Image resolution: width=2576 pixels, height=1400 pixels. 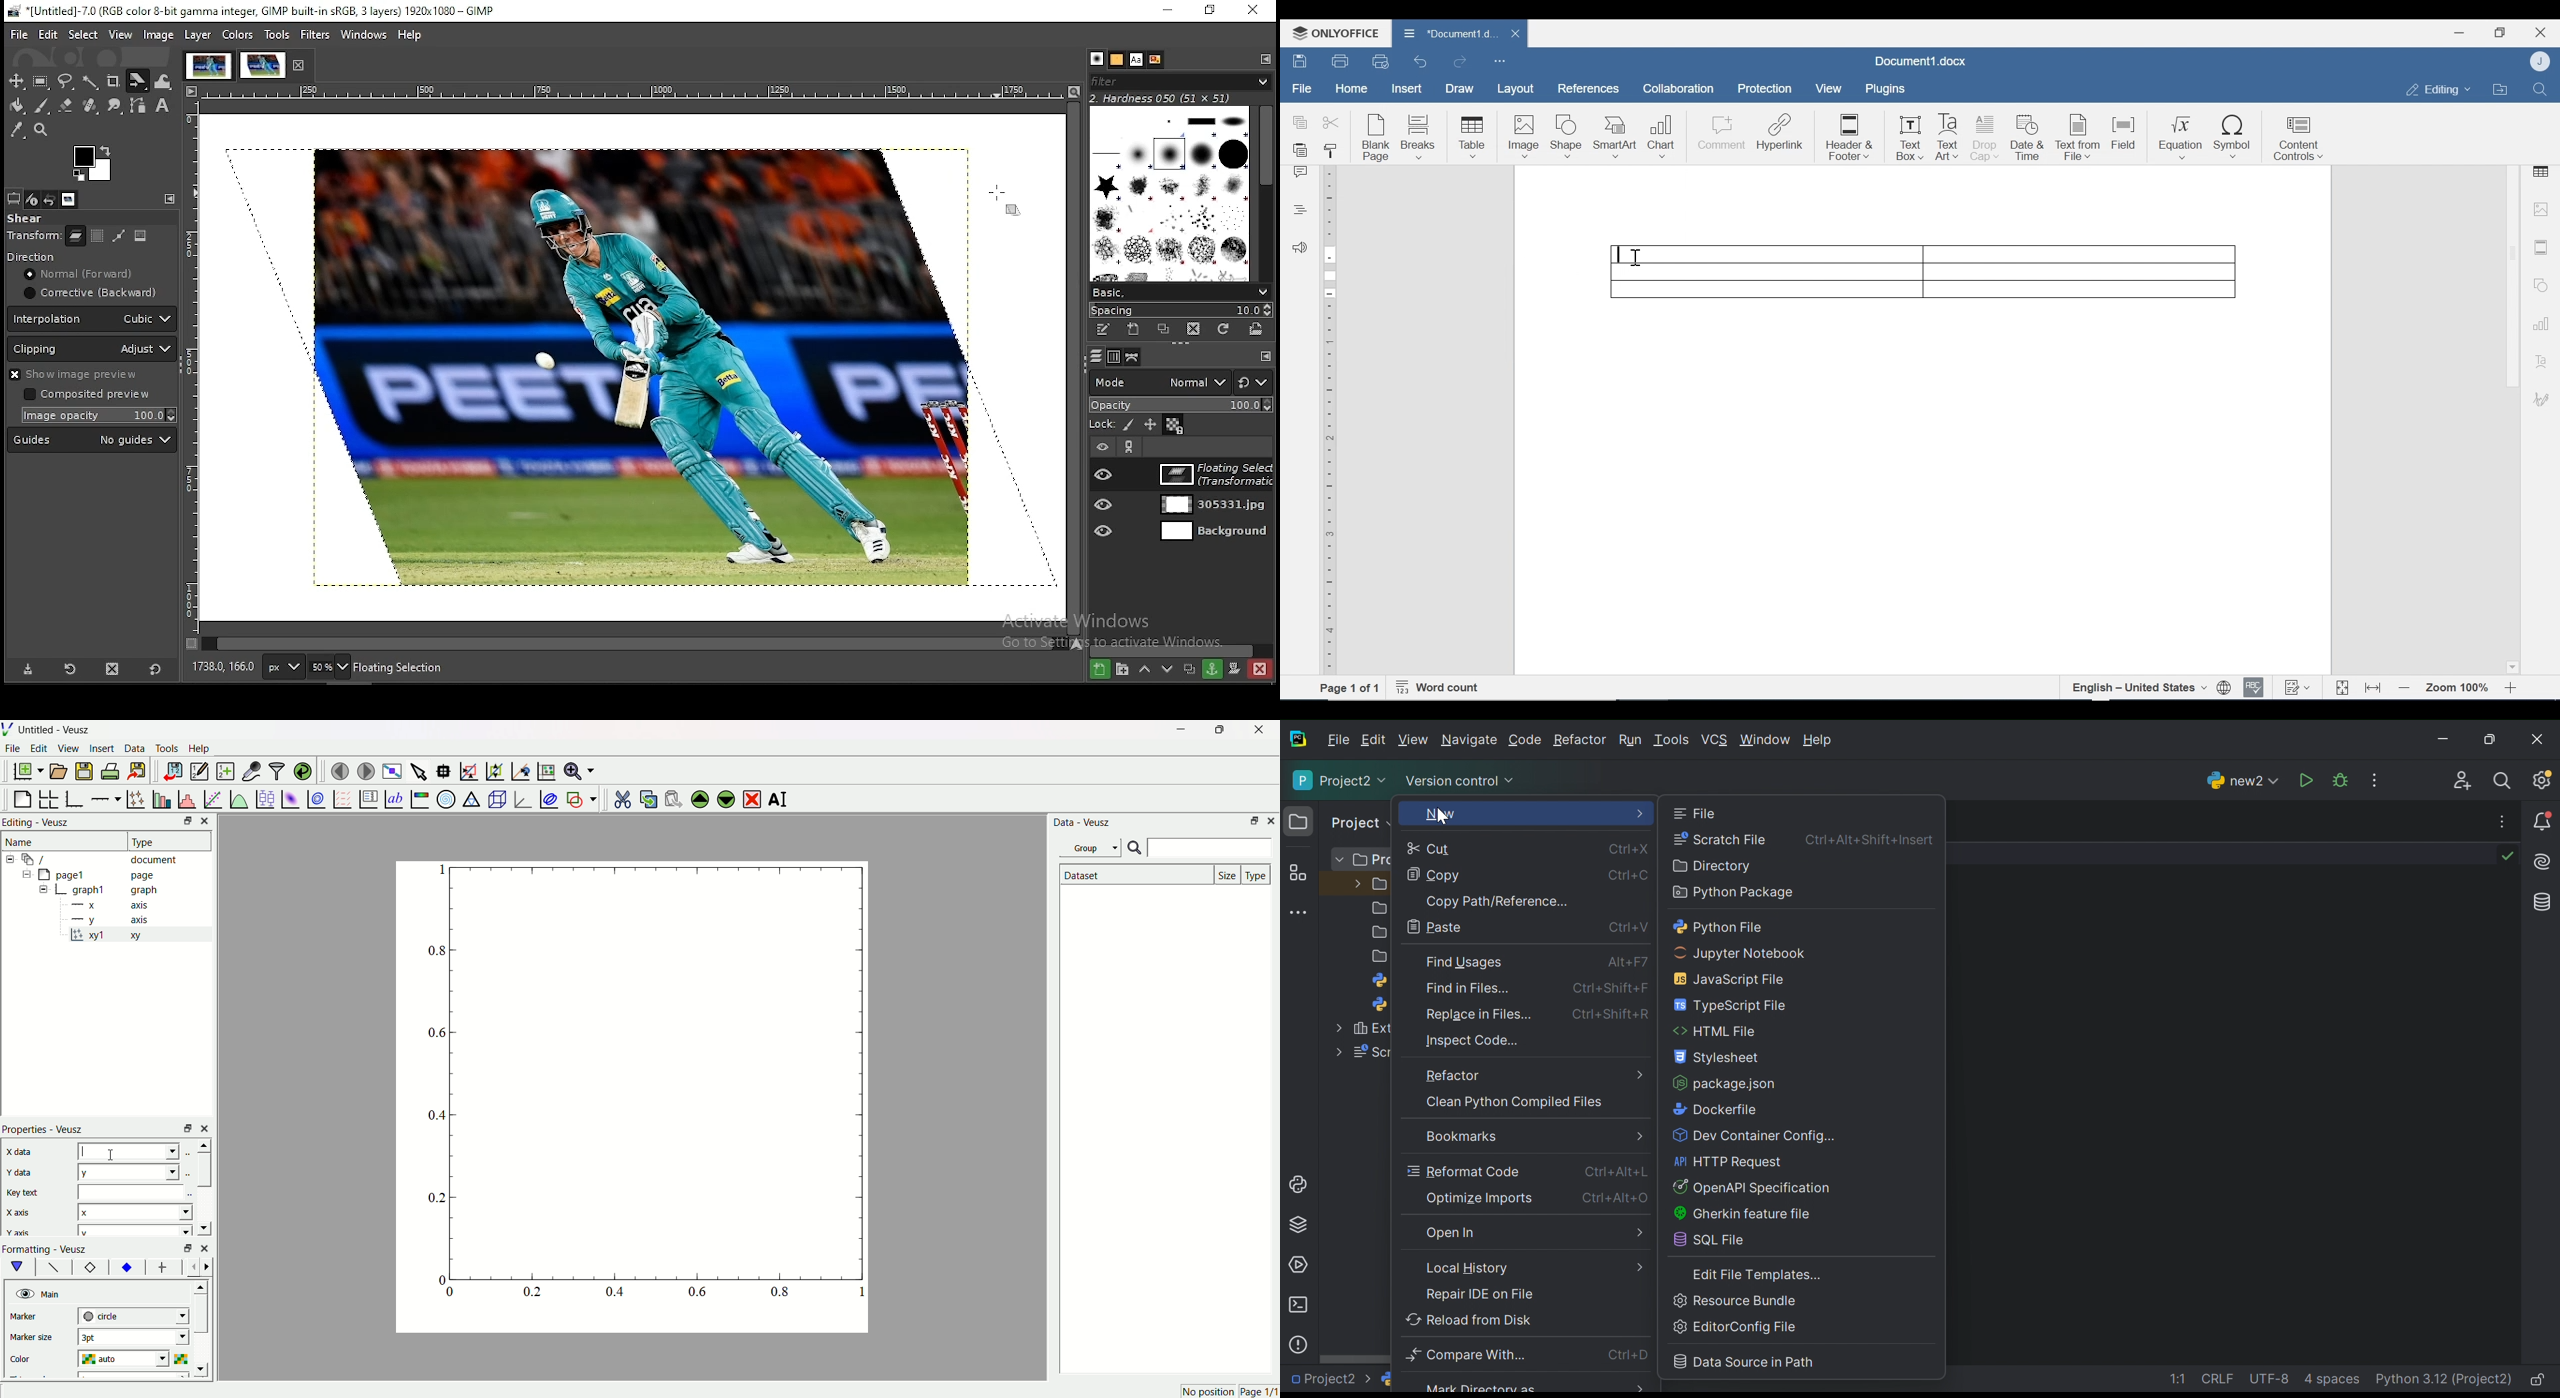 I want to click on More, so click(x=1635, y=1266).